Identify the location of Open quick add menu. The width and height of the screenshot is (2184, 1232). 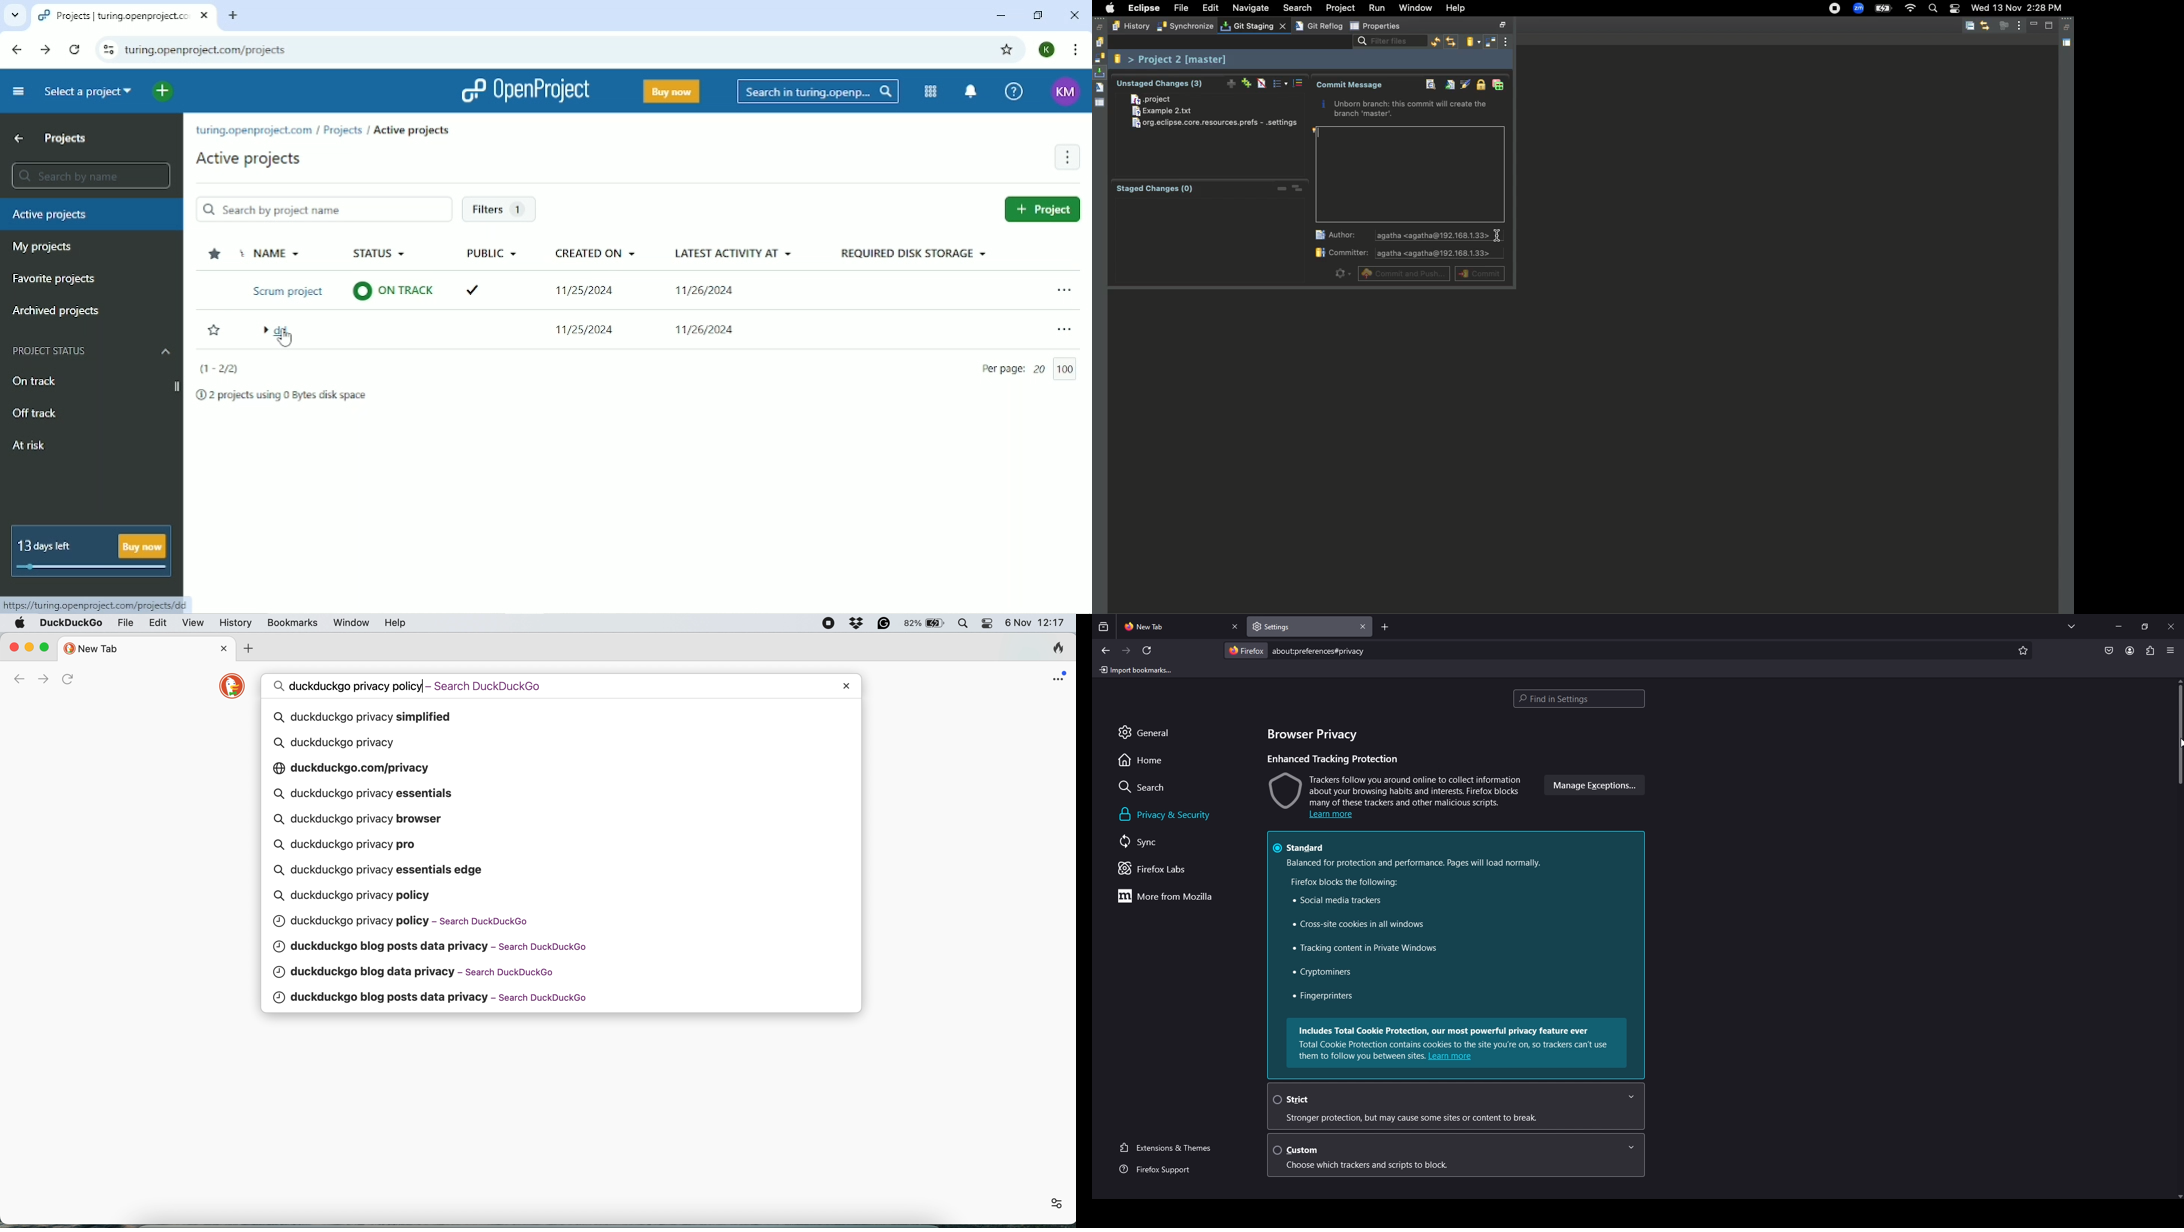
(164, 93).